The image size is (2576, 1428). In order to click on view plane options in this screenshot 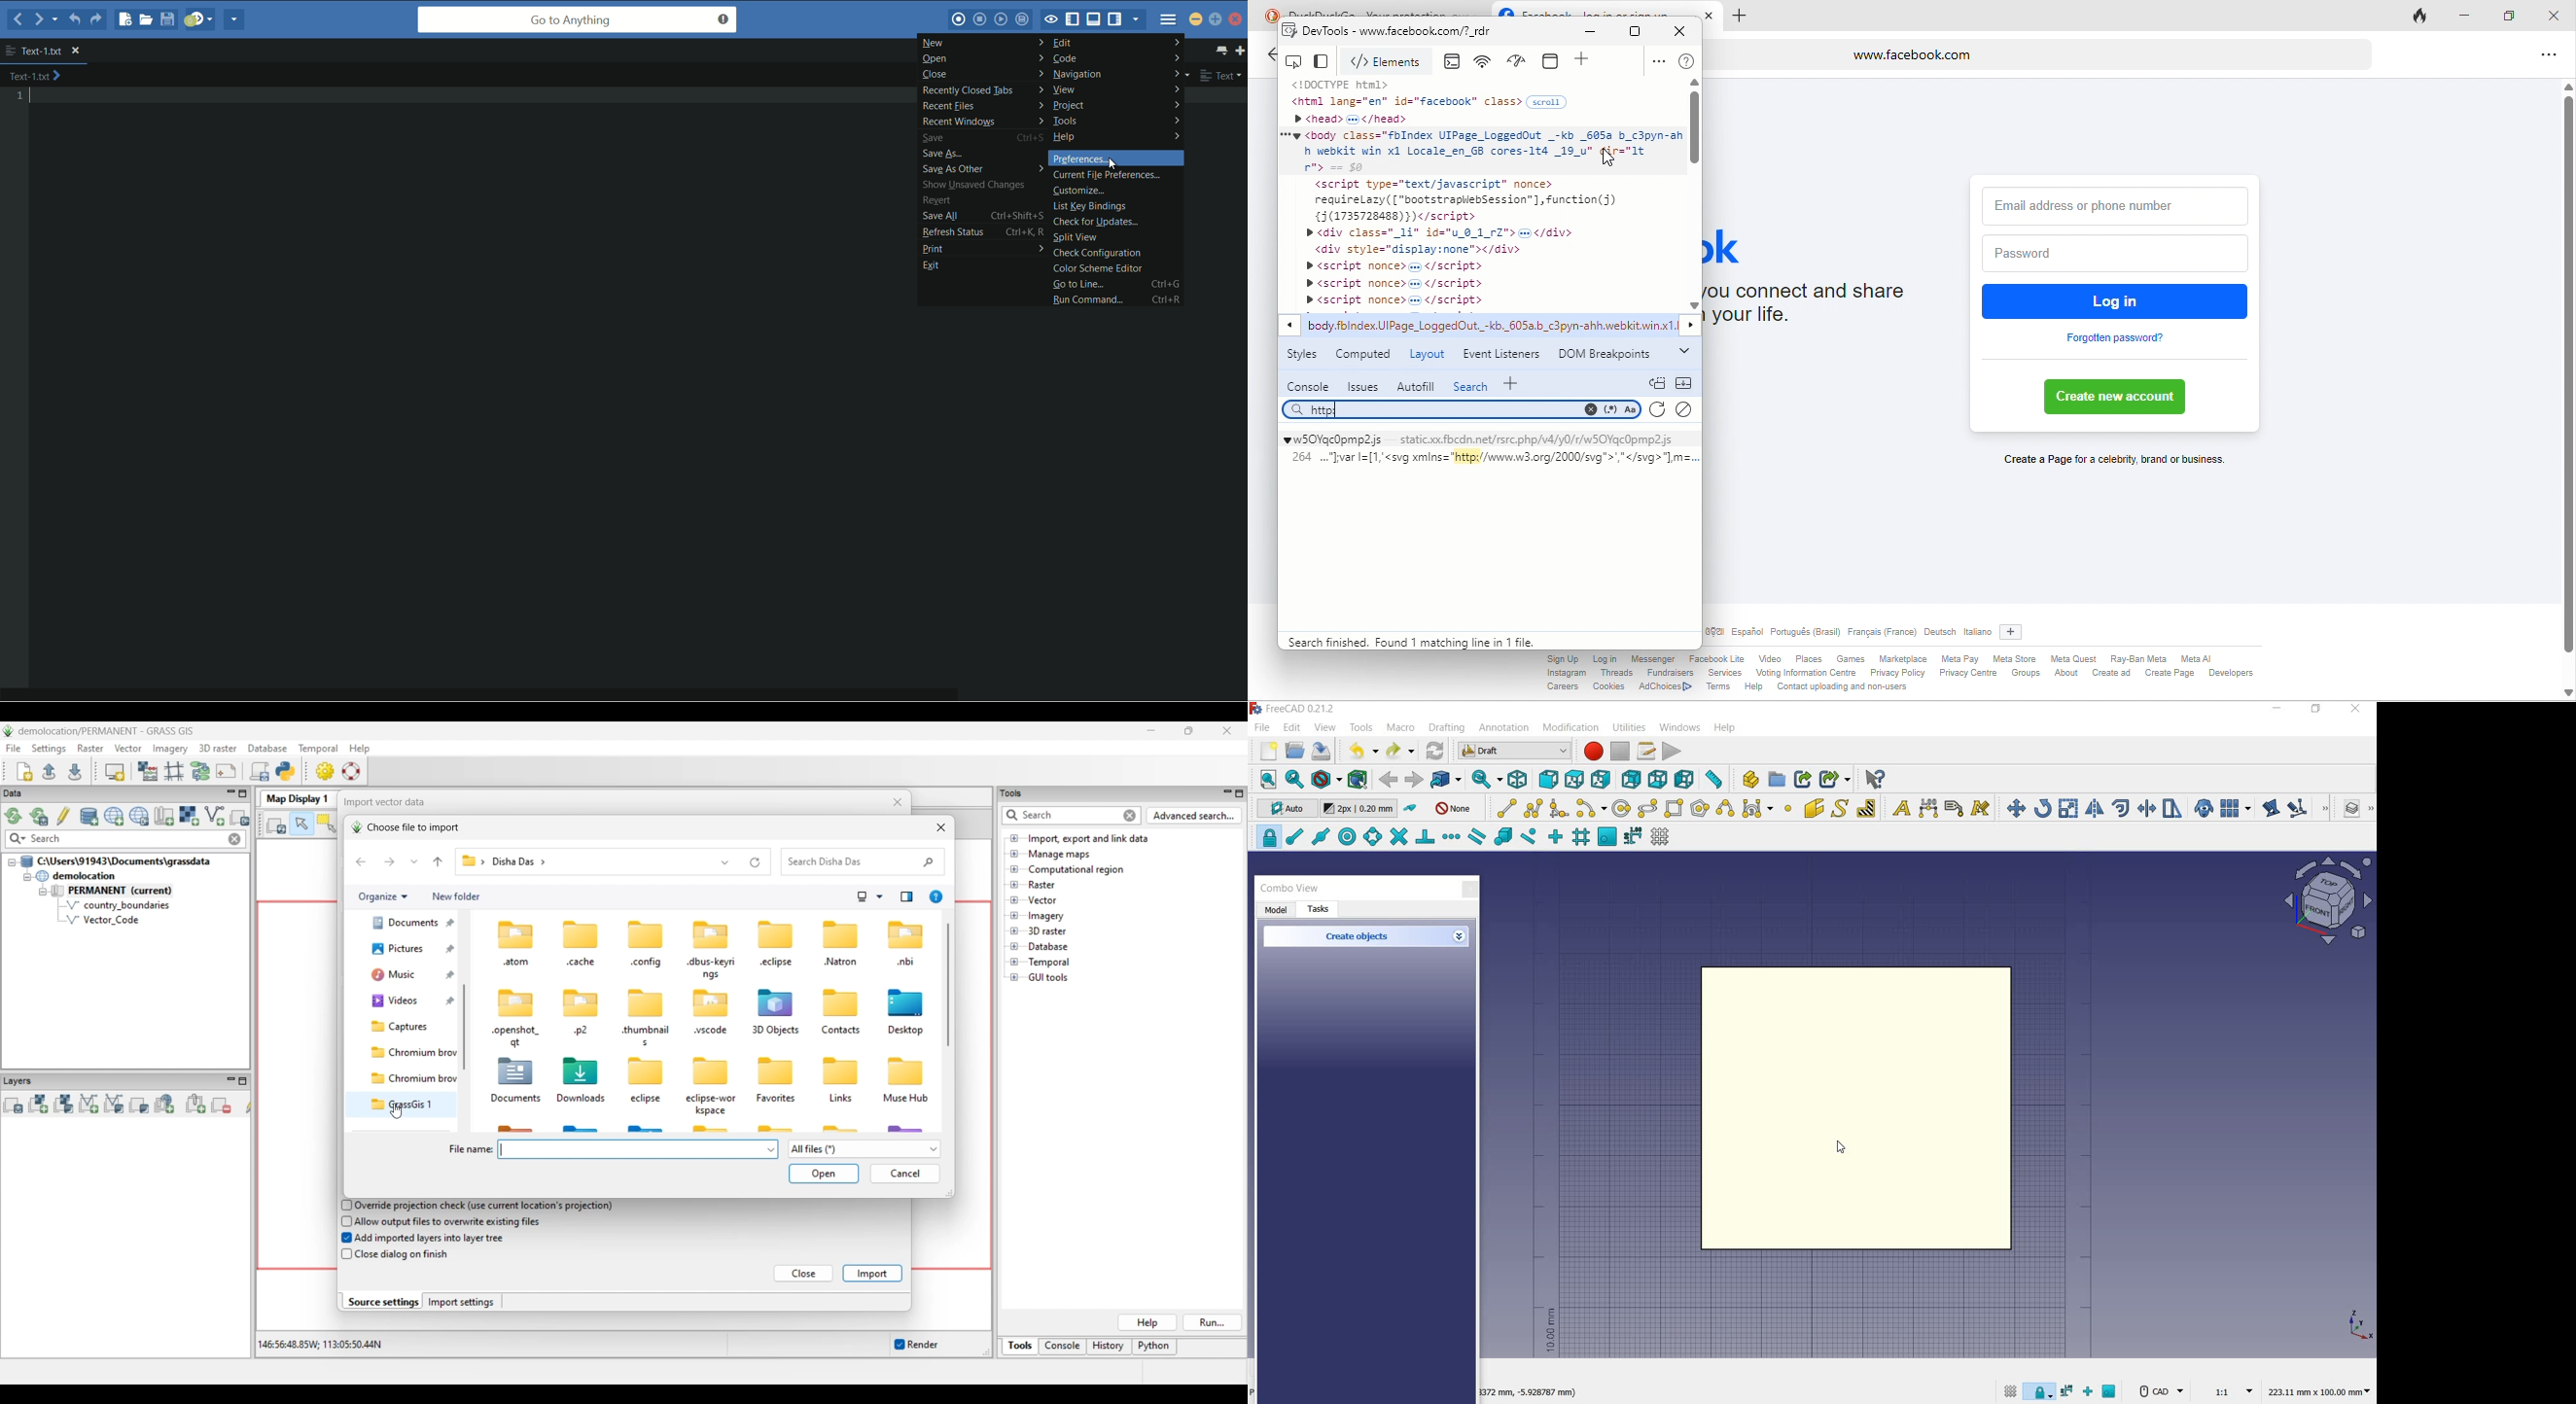, I will do `click(2329, 902)`.